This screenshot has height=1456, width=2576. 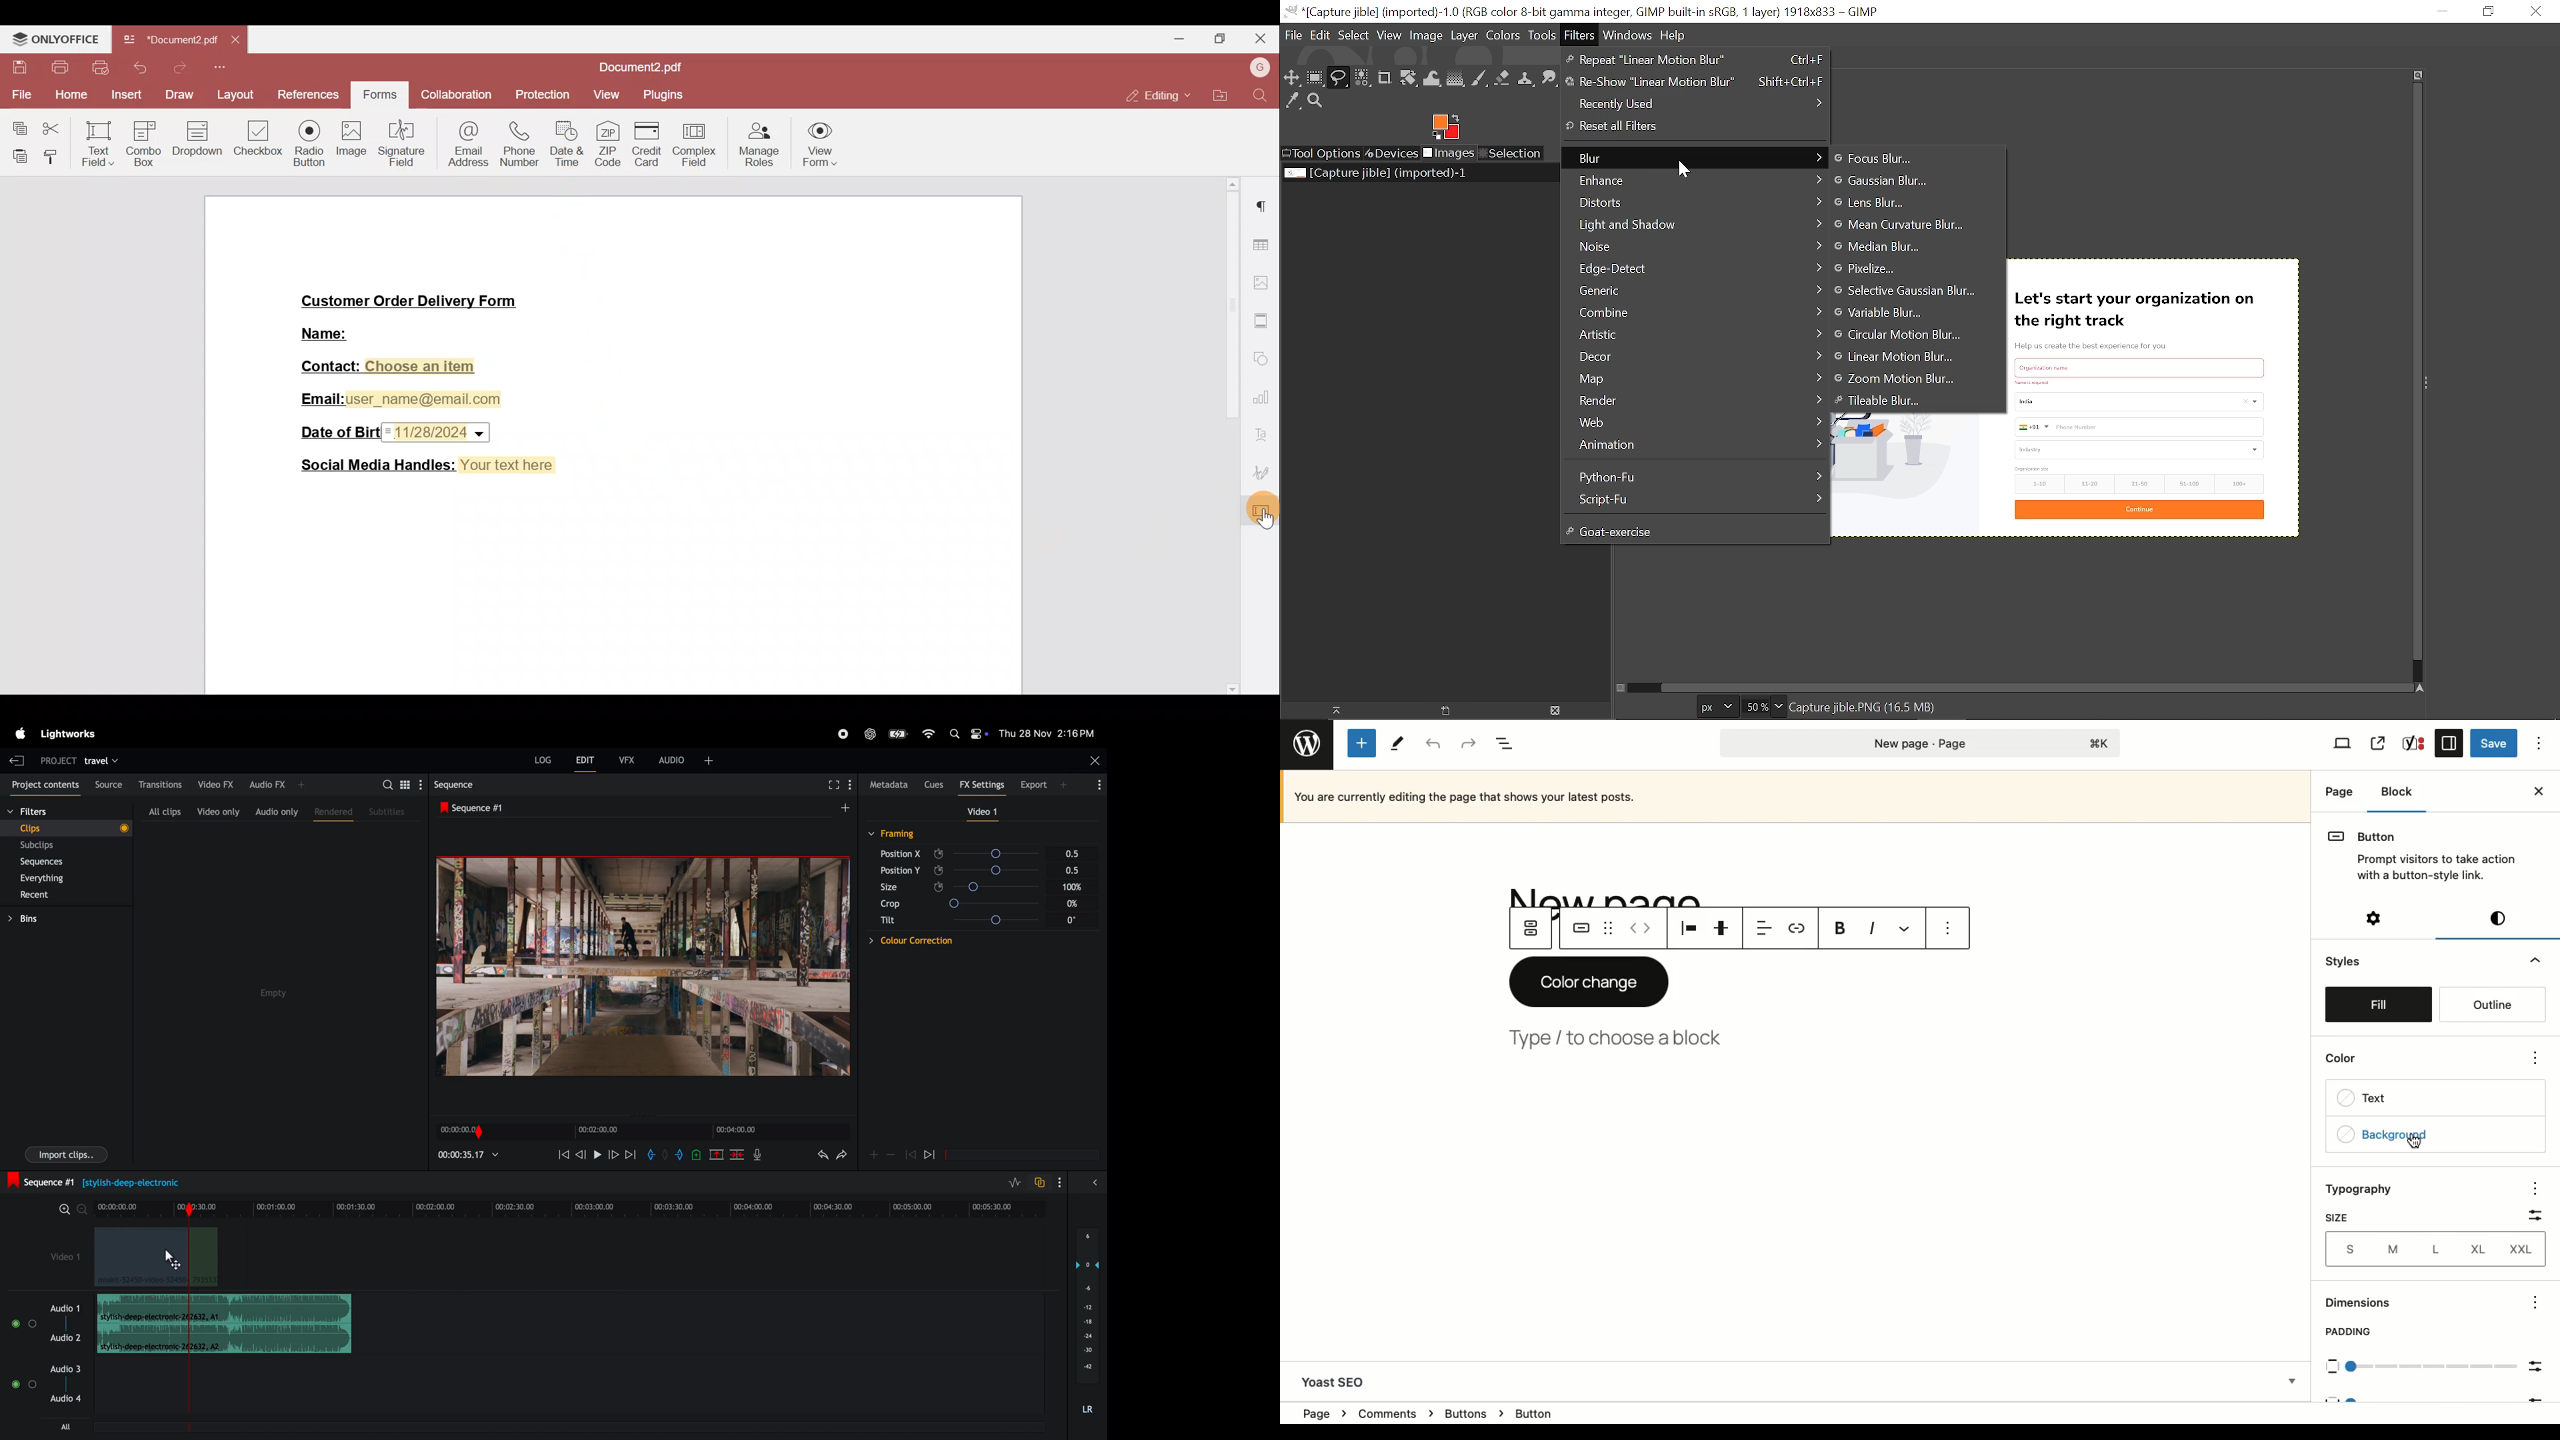 What do you see at coordinates (599, 1156) in the screenshot?
I see `play pause` at bounding box center [599, 1156].